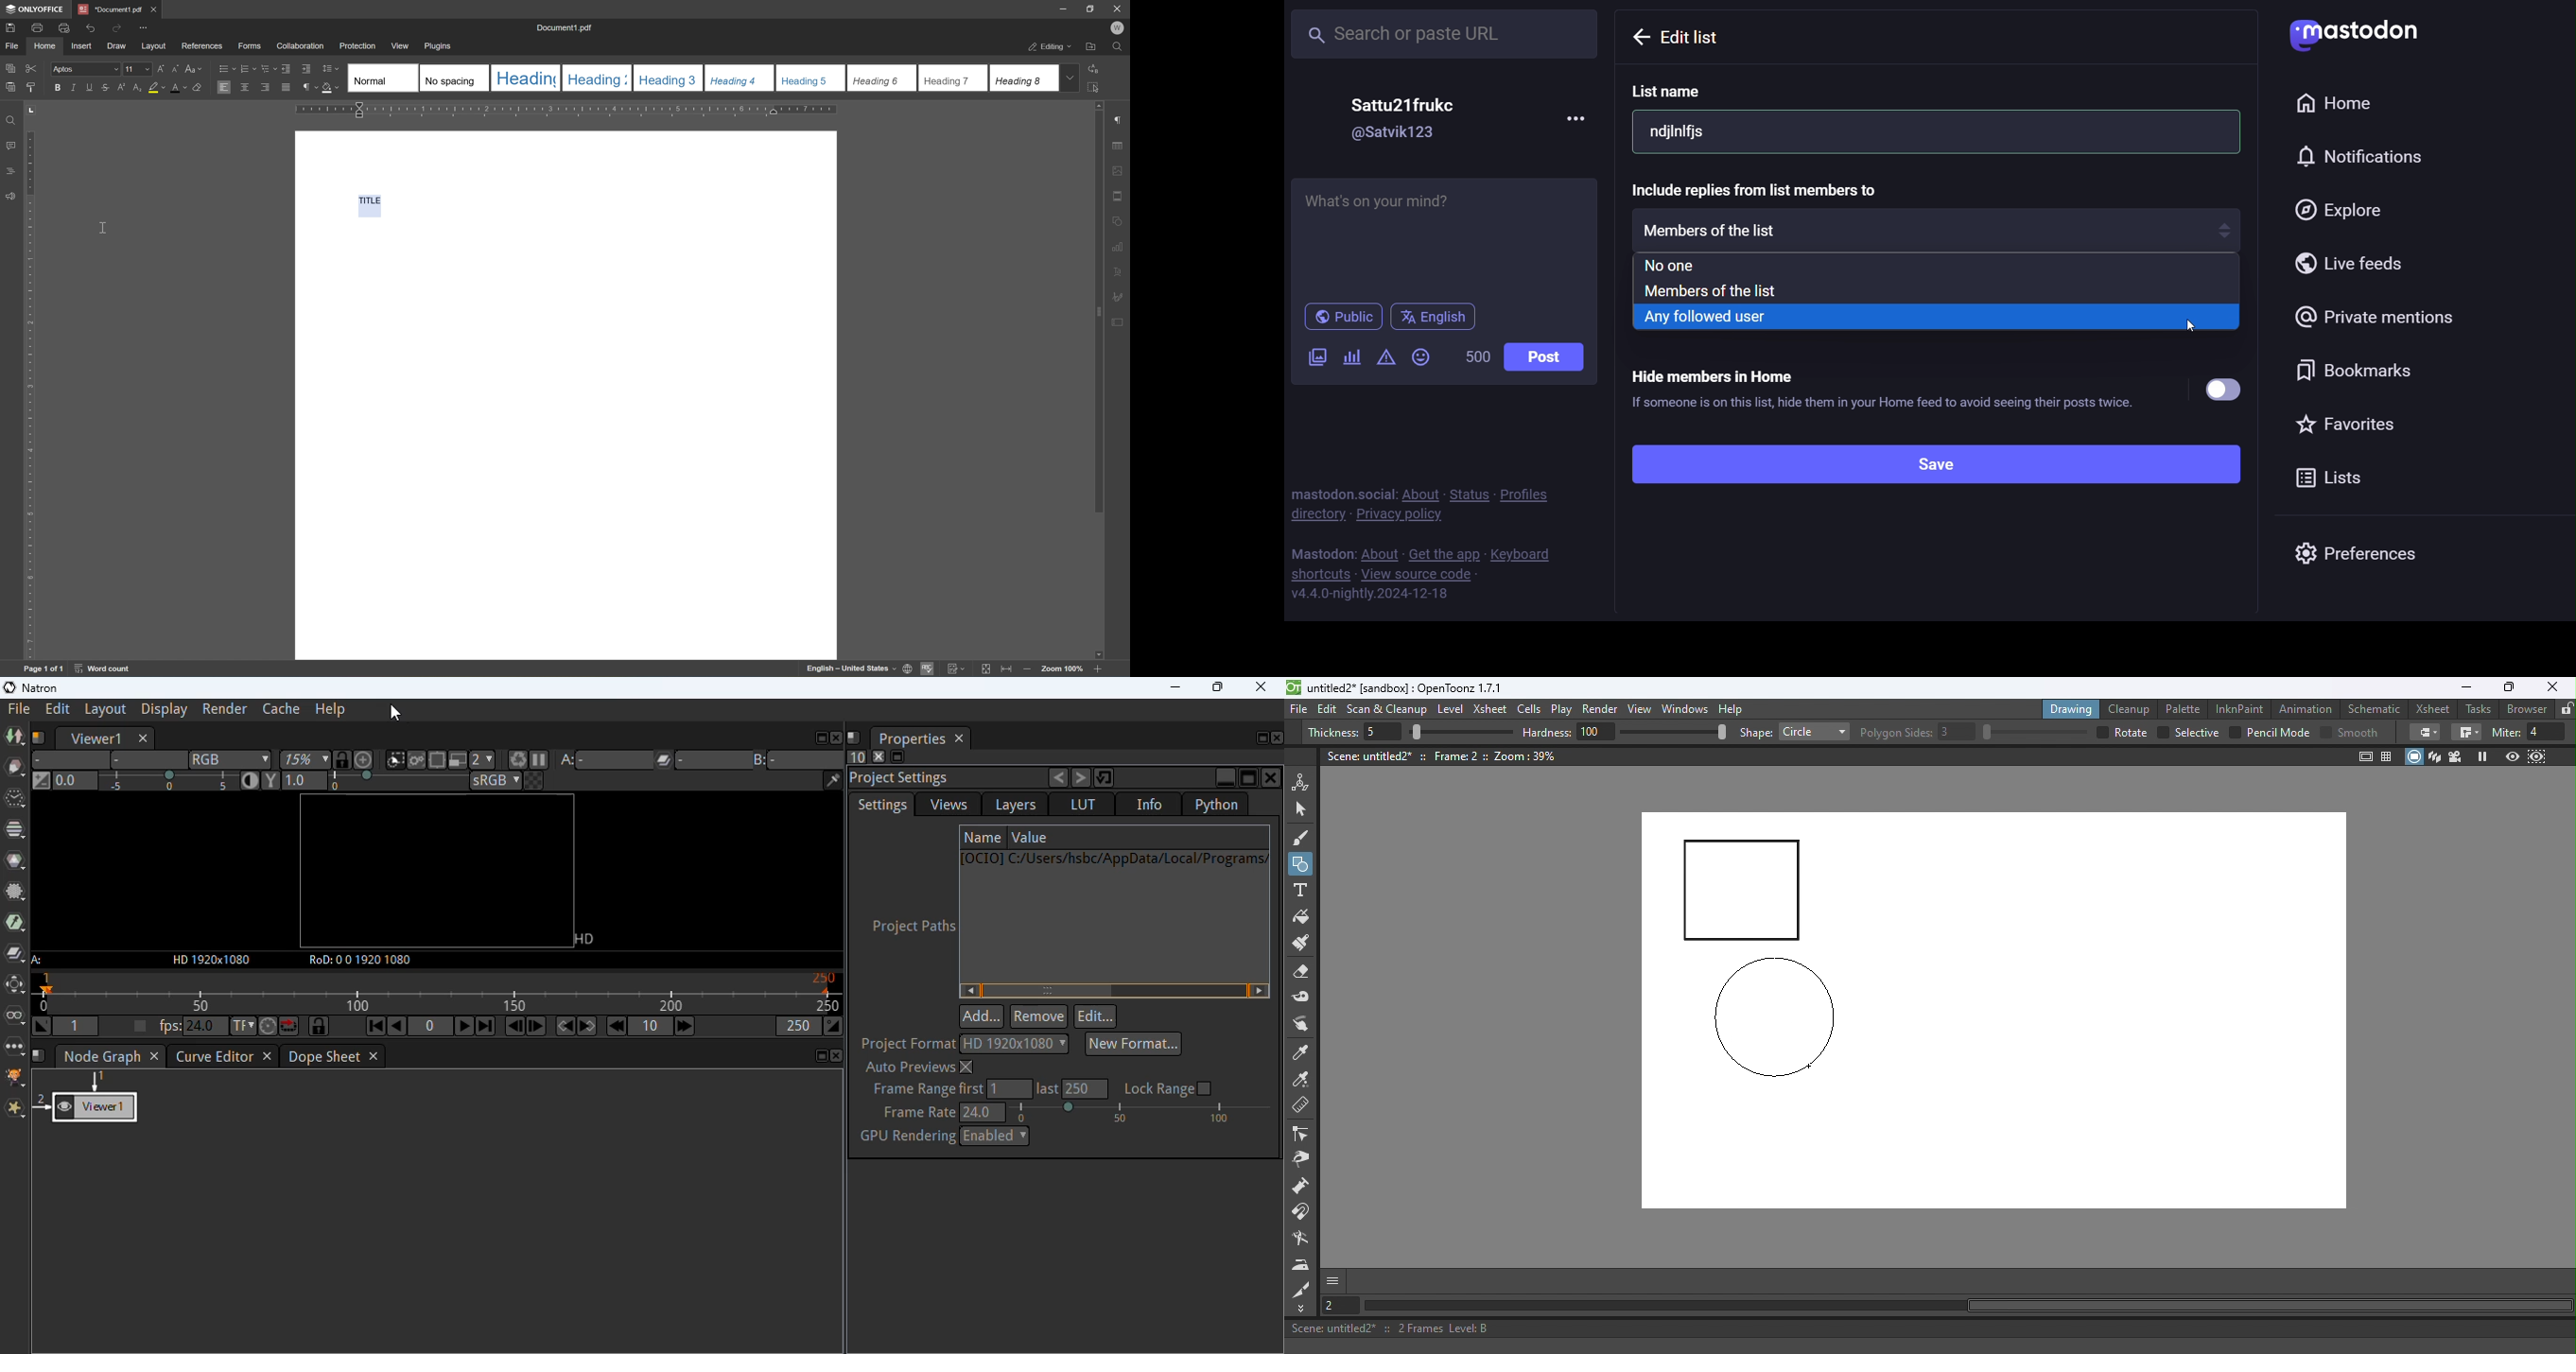 Image resolution: width=2576 pixels, height=1372 pixels. I want to click on about, so click(1420, 493).